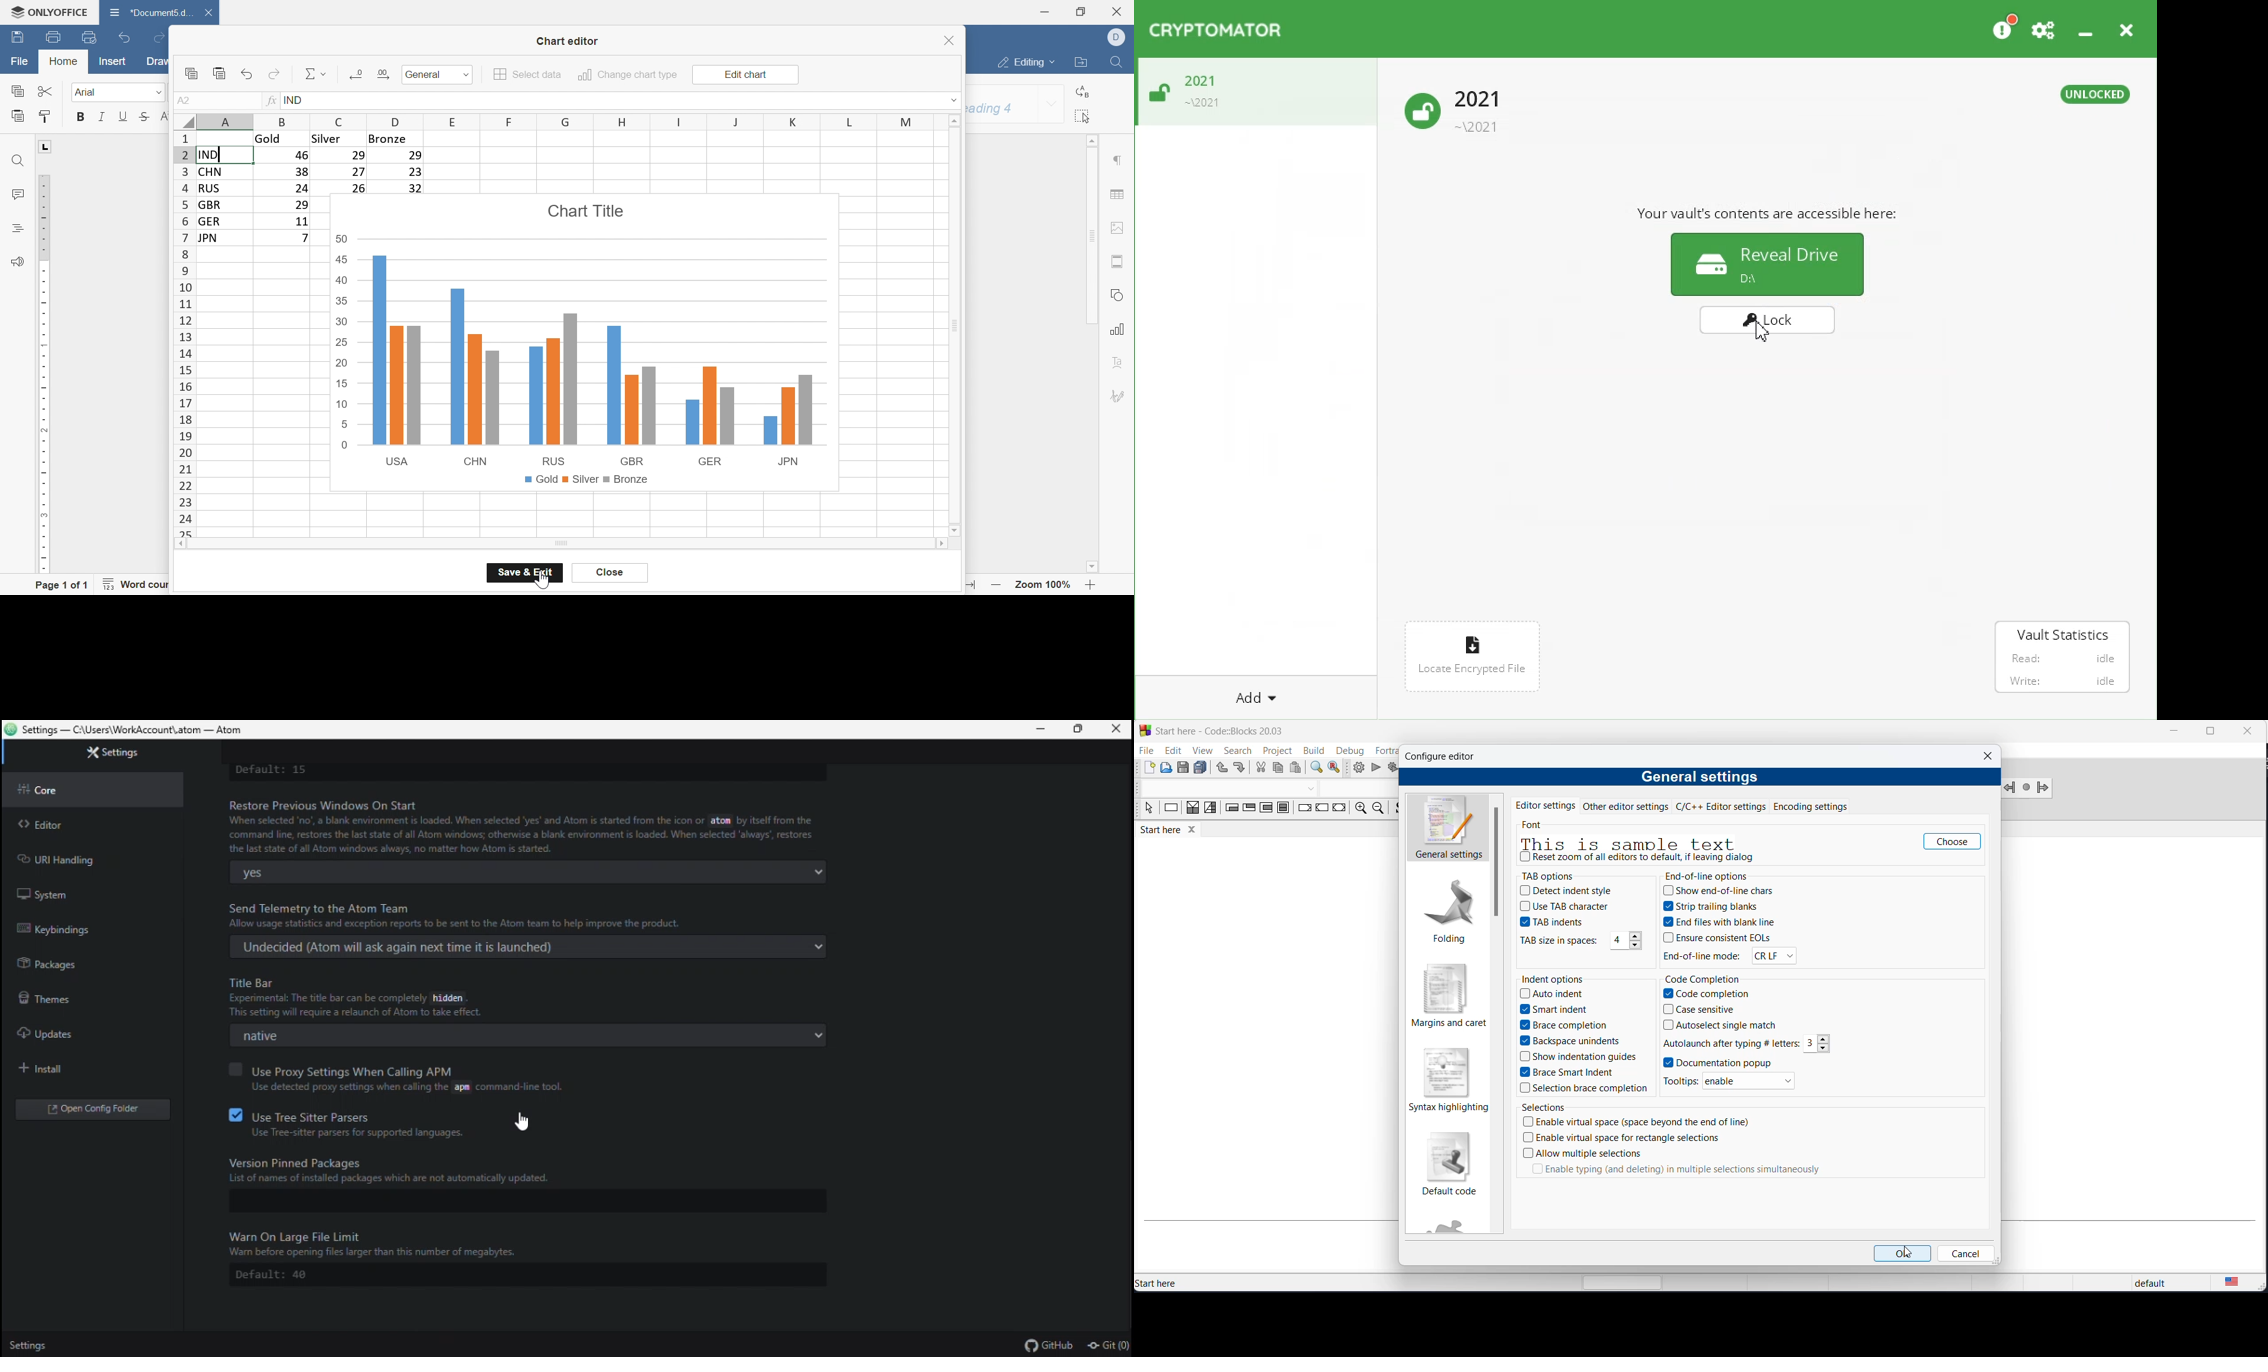 Image resolution: width=2268 pixels, height=1372 pixels. I want to click on find, so click(18, 160).